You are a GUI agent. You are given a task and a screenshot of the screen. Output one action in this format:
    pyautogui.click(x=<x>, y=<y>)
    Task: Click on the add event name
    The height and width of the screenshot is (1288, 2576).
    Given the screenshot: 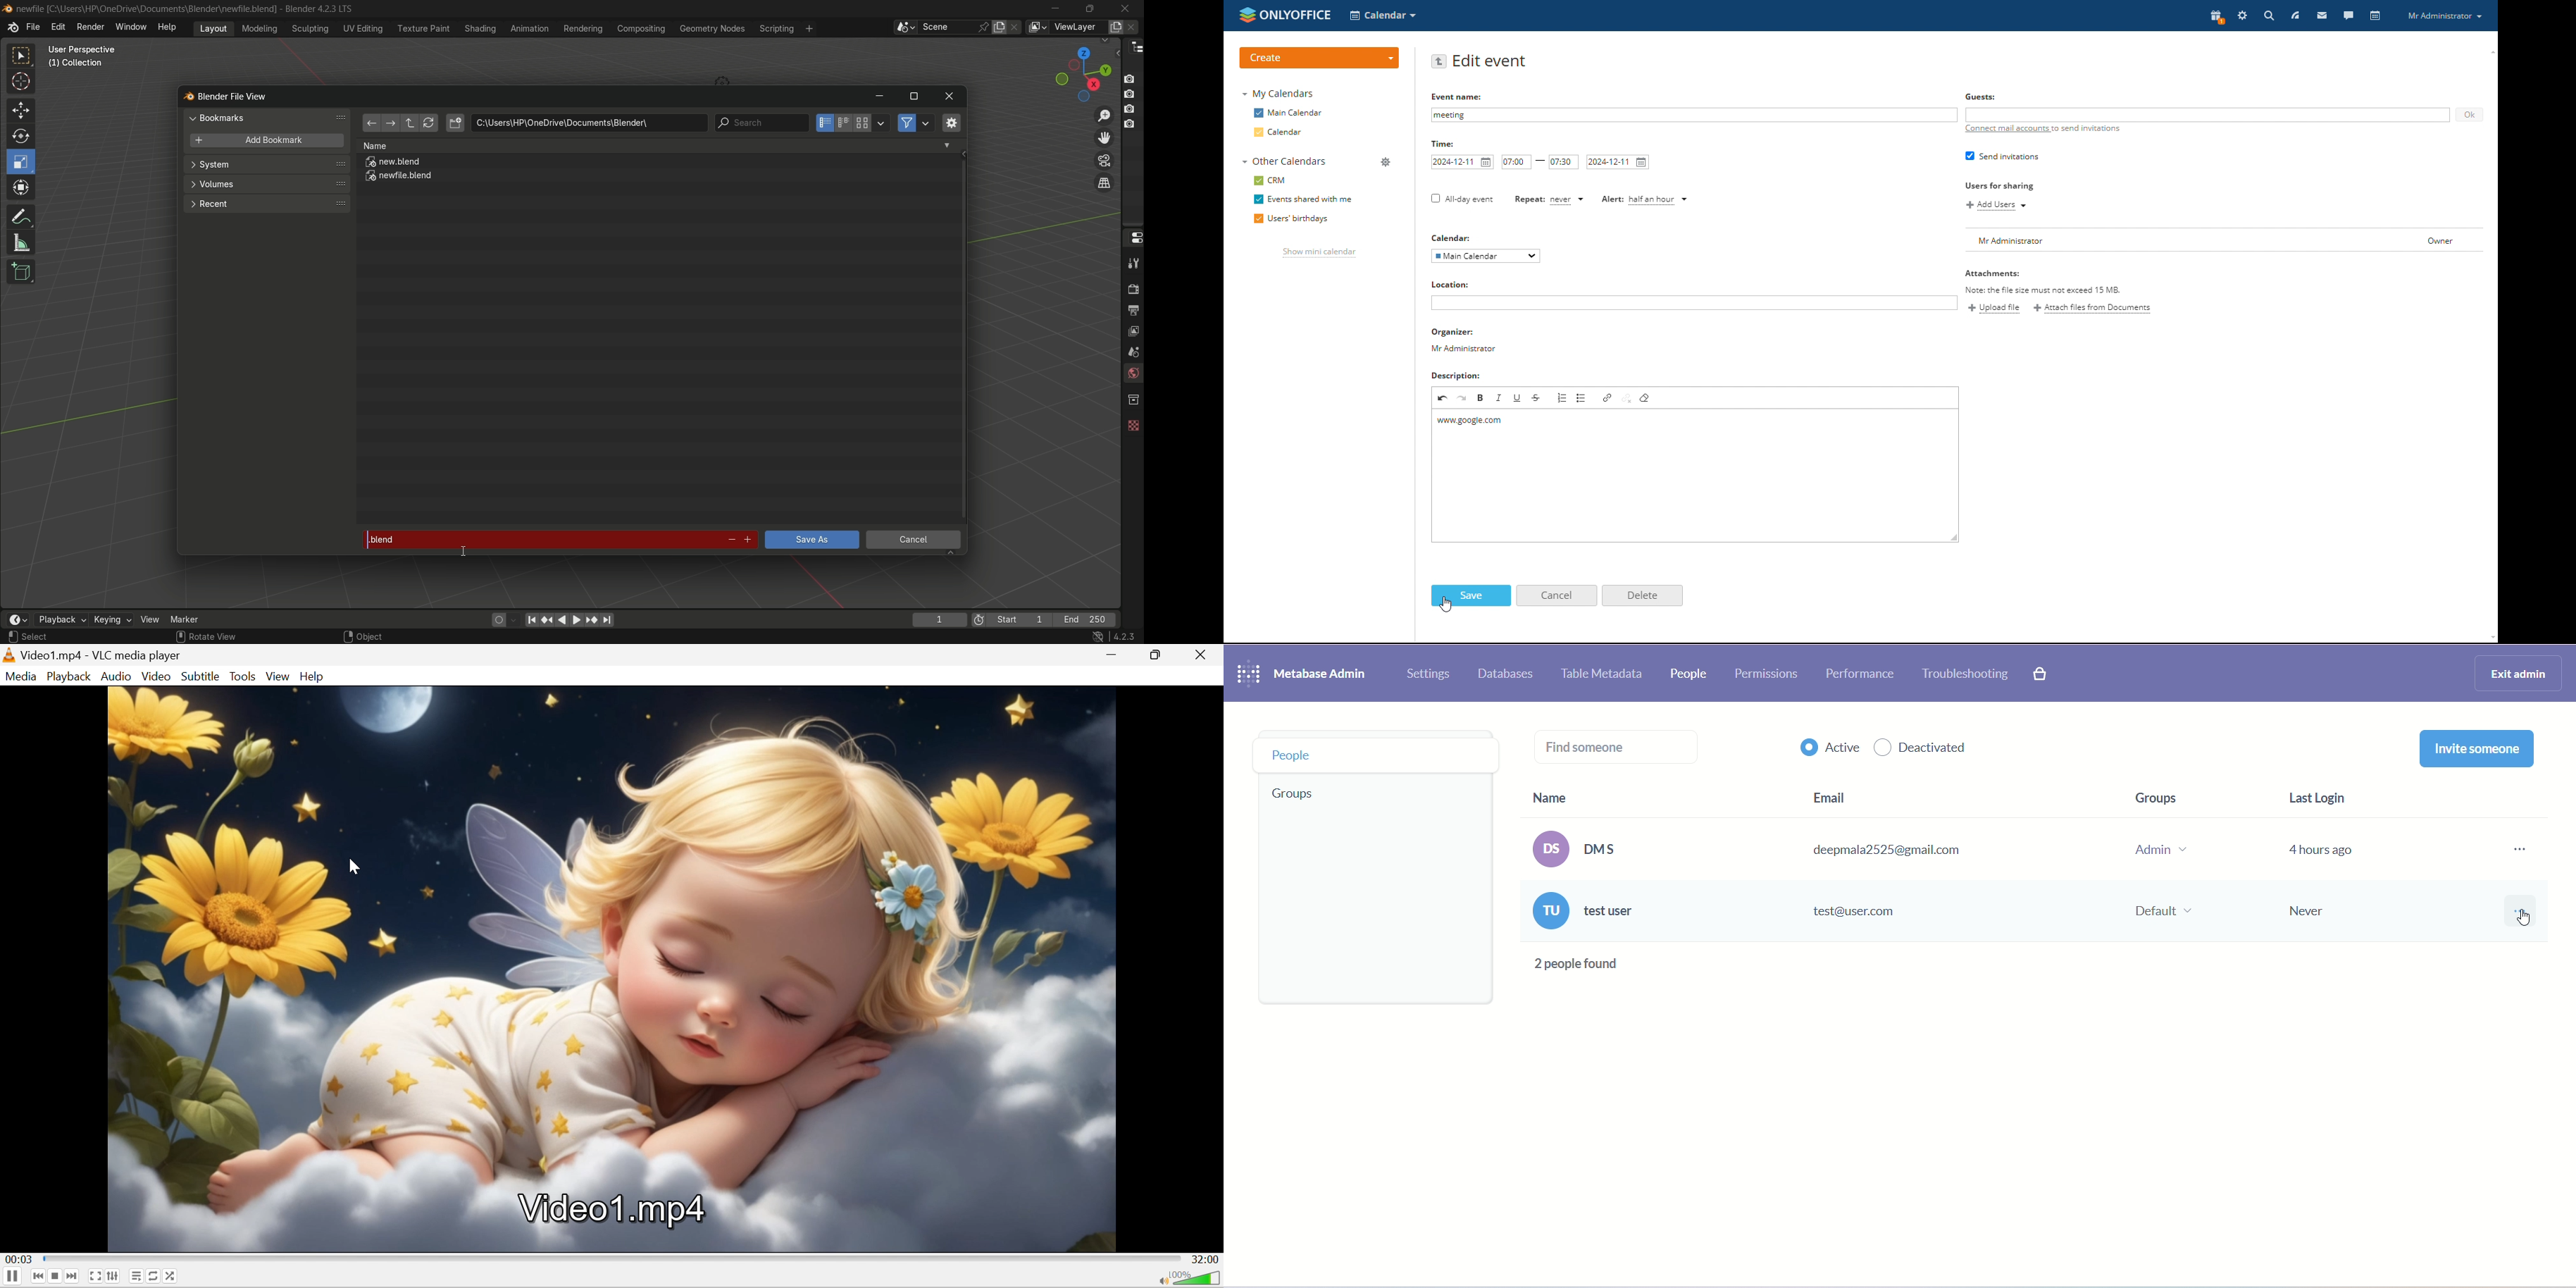 What is the action you would take?
    pyautogui.click(x=1693, y=115)
    